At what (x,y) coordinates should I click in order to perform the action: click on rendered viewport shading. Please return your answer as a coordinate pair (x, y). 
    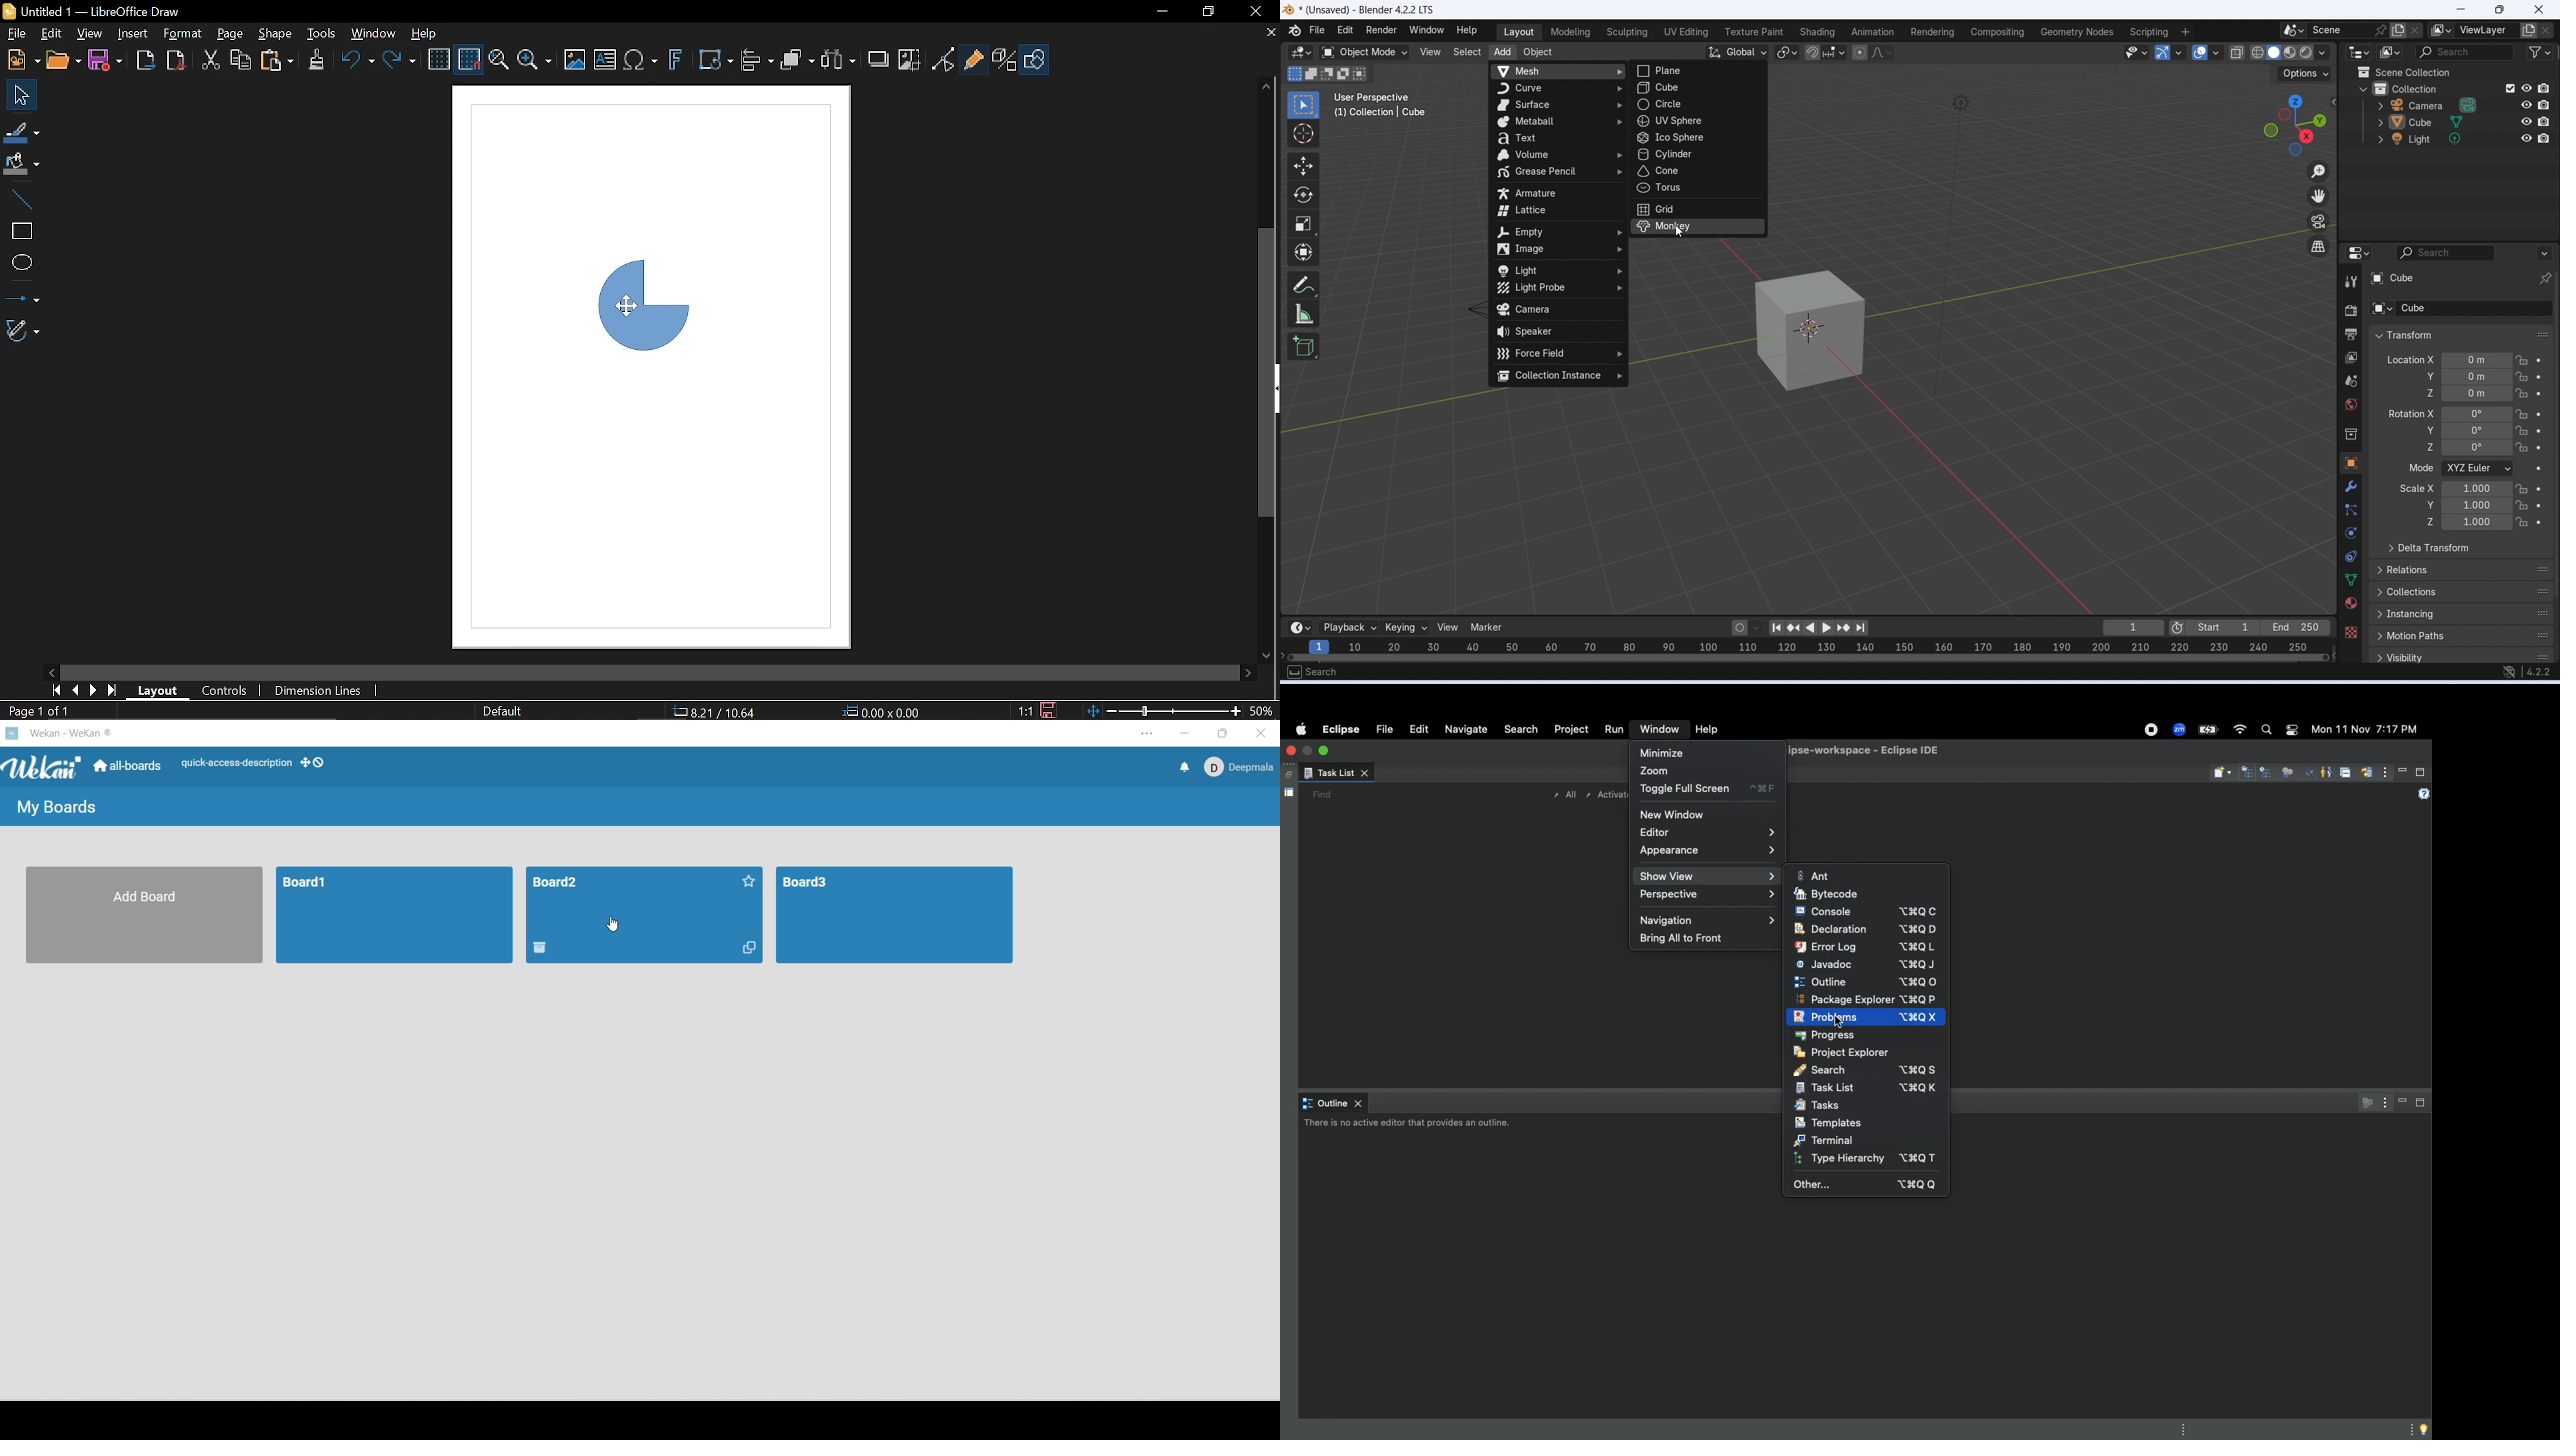
    Looking at the image, I should click on (2305, 53).